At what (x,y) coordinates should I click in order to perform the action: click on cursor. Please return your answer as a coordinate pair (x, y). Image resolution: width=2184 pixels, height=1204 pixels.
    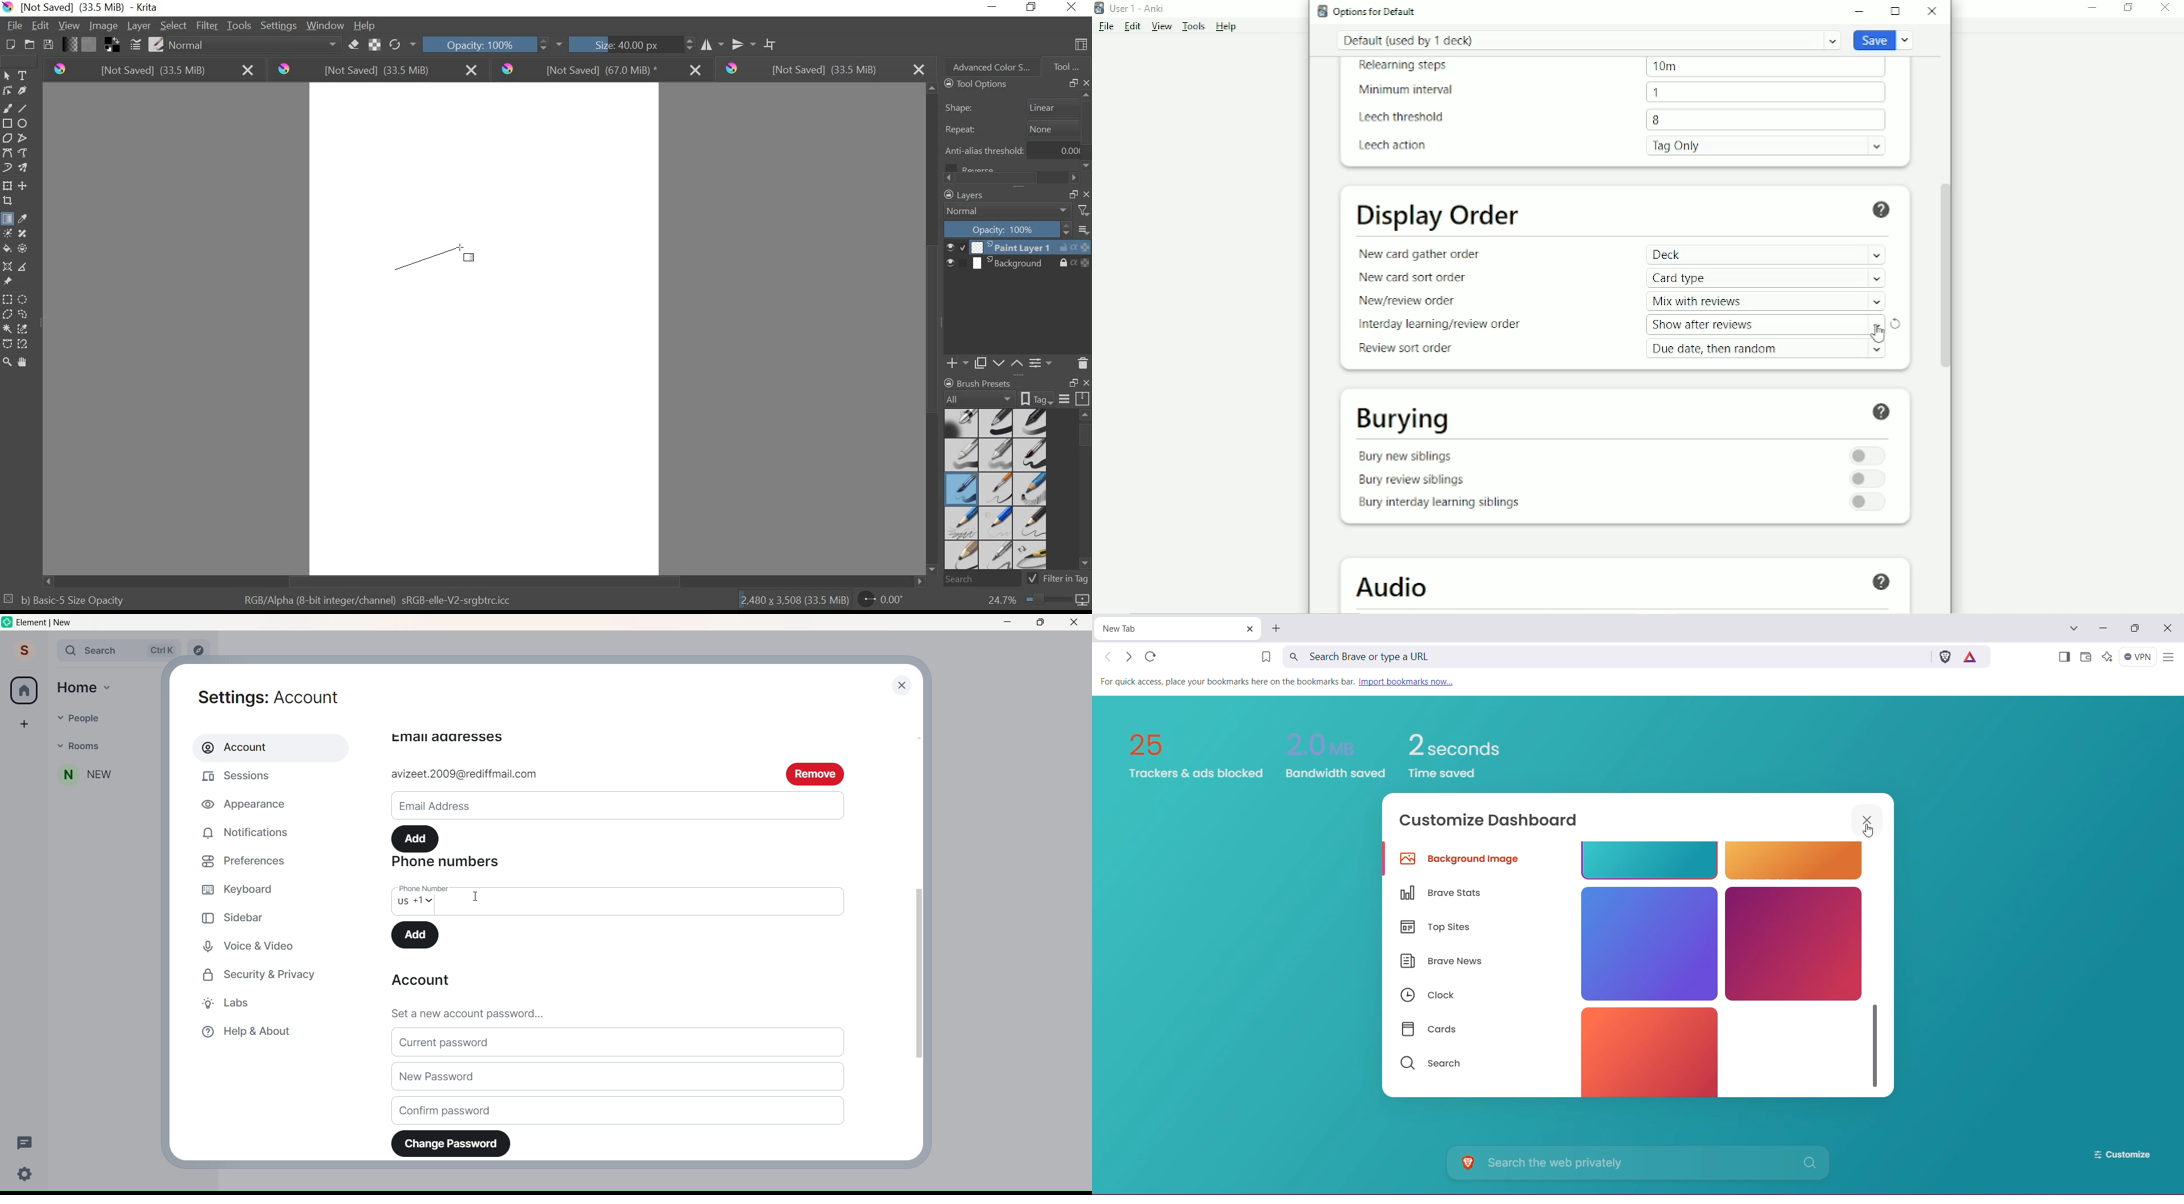
    Looking at the image, I should click on (476, 898).